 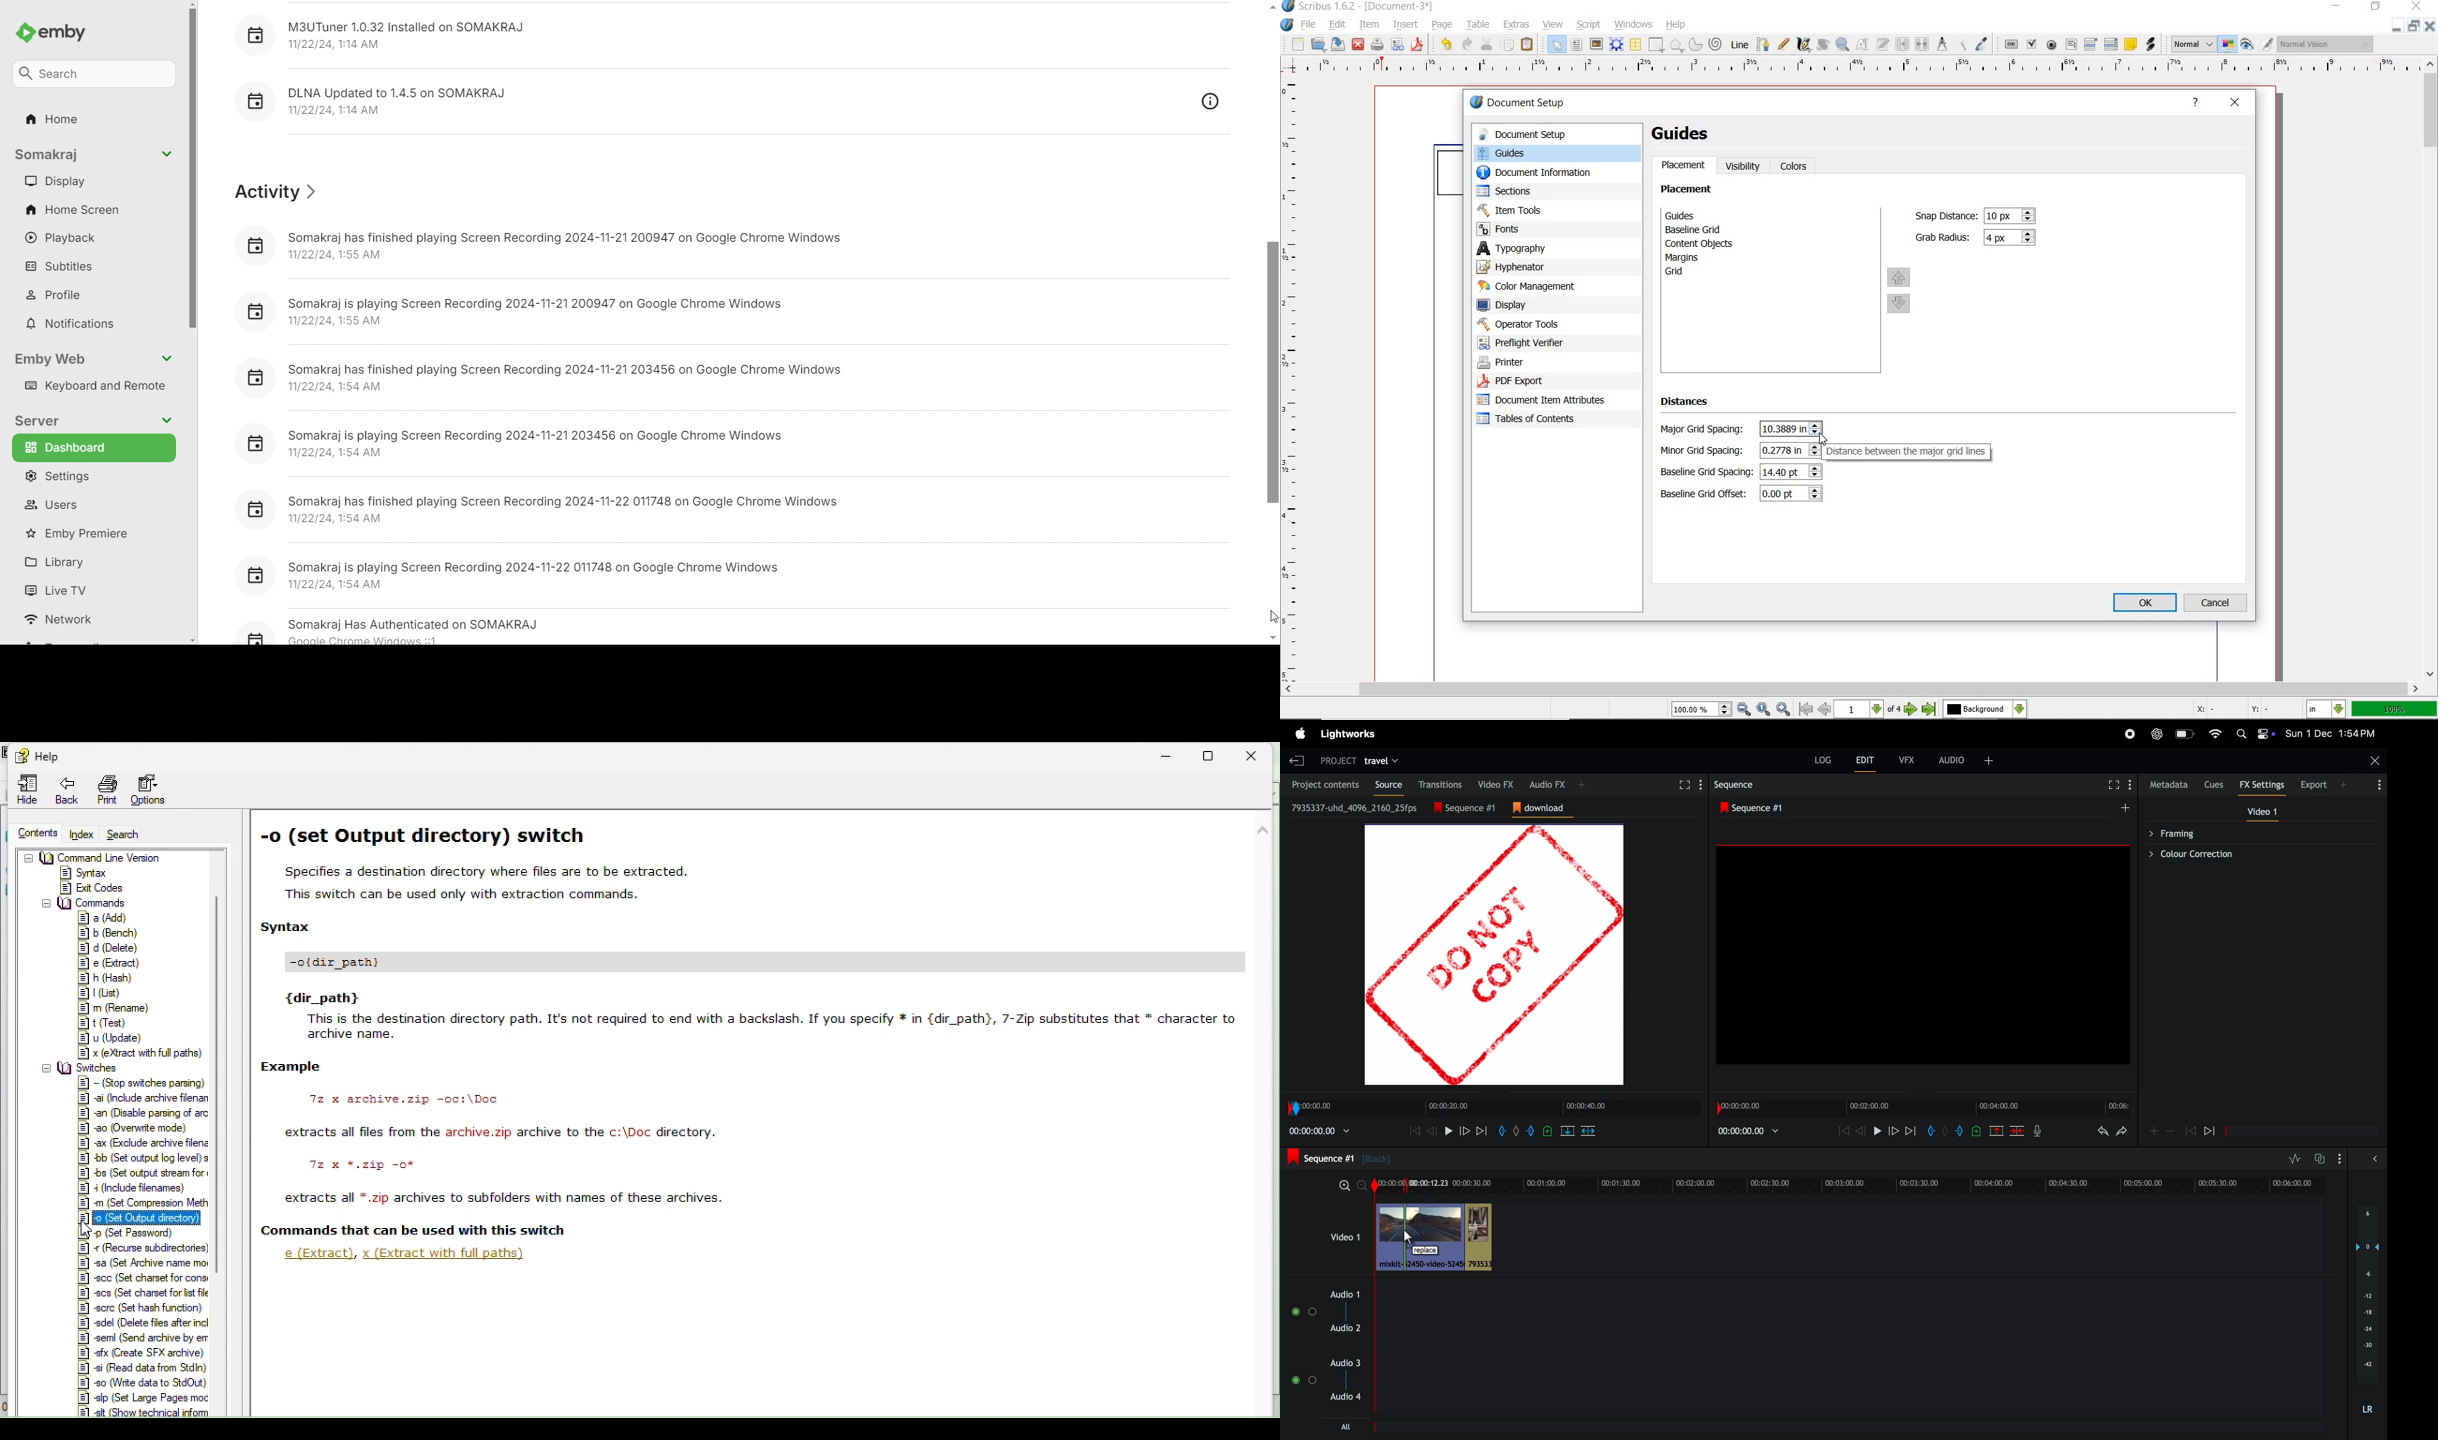 What do you see at coordinates (1863, 44) in the screenshot?
I see `edit contents of frame` at bounding box center [1863, 44].